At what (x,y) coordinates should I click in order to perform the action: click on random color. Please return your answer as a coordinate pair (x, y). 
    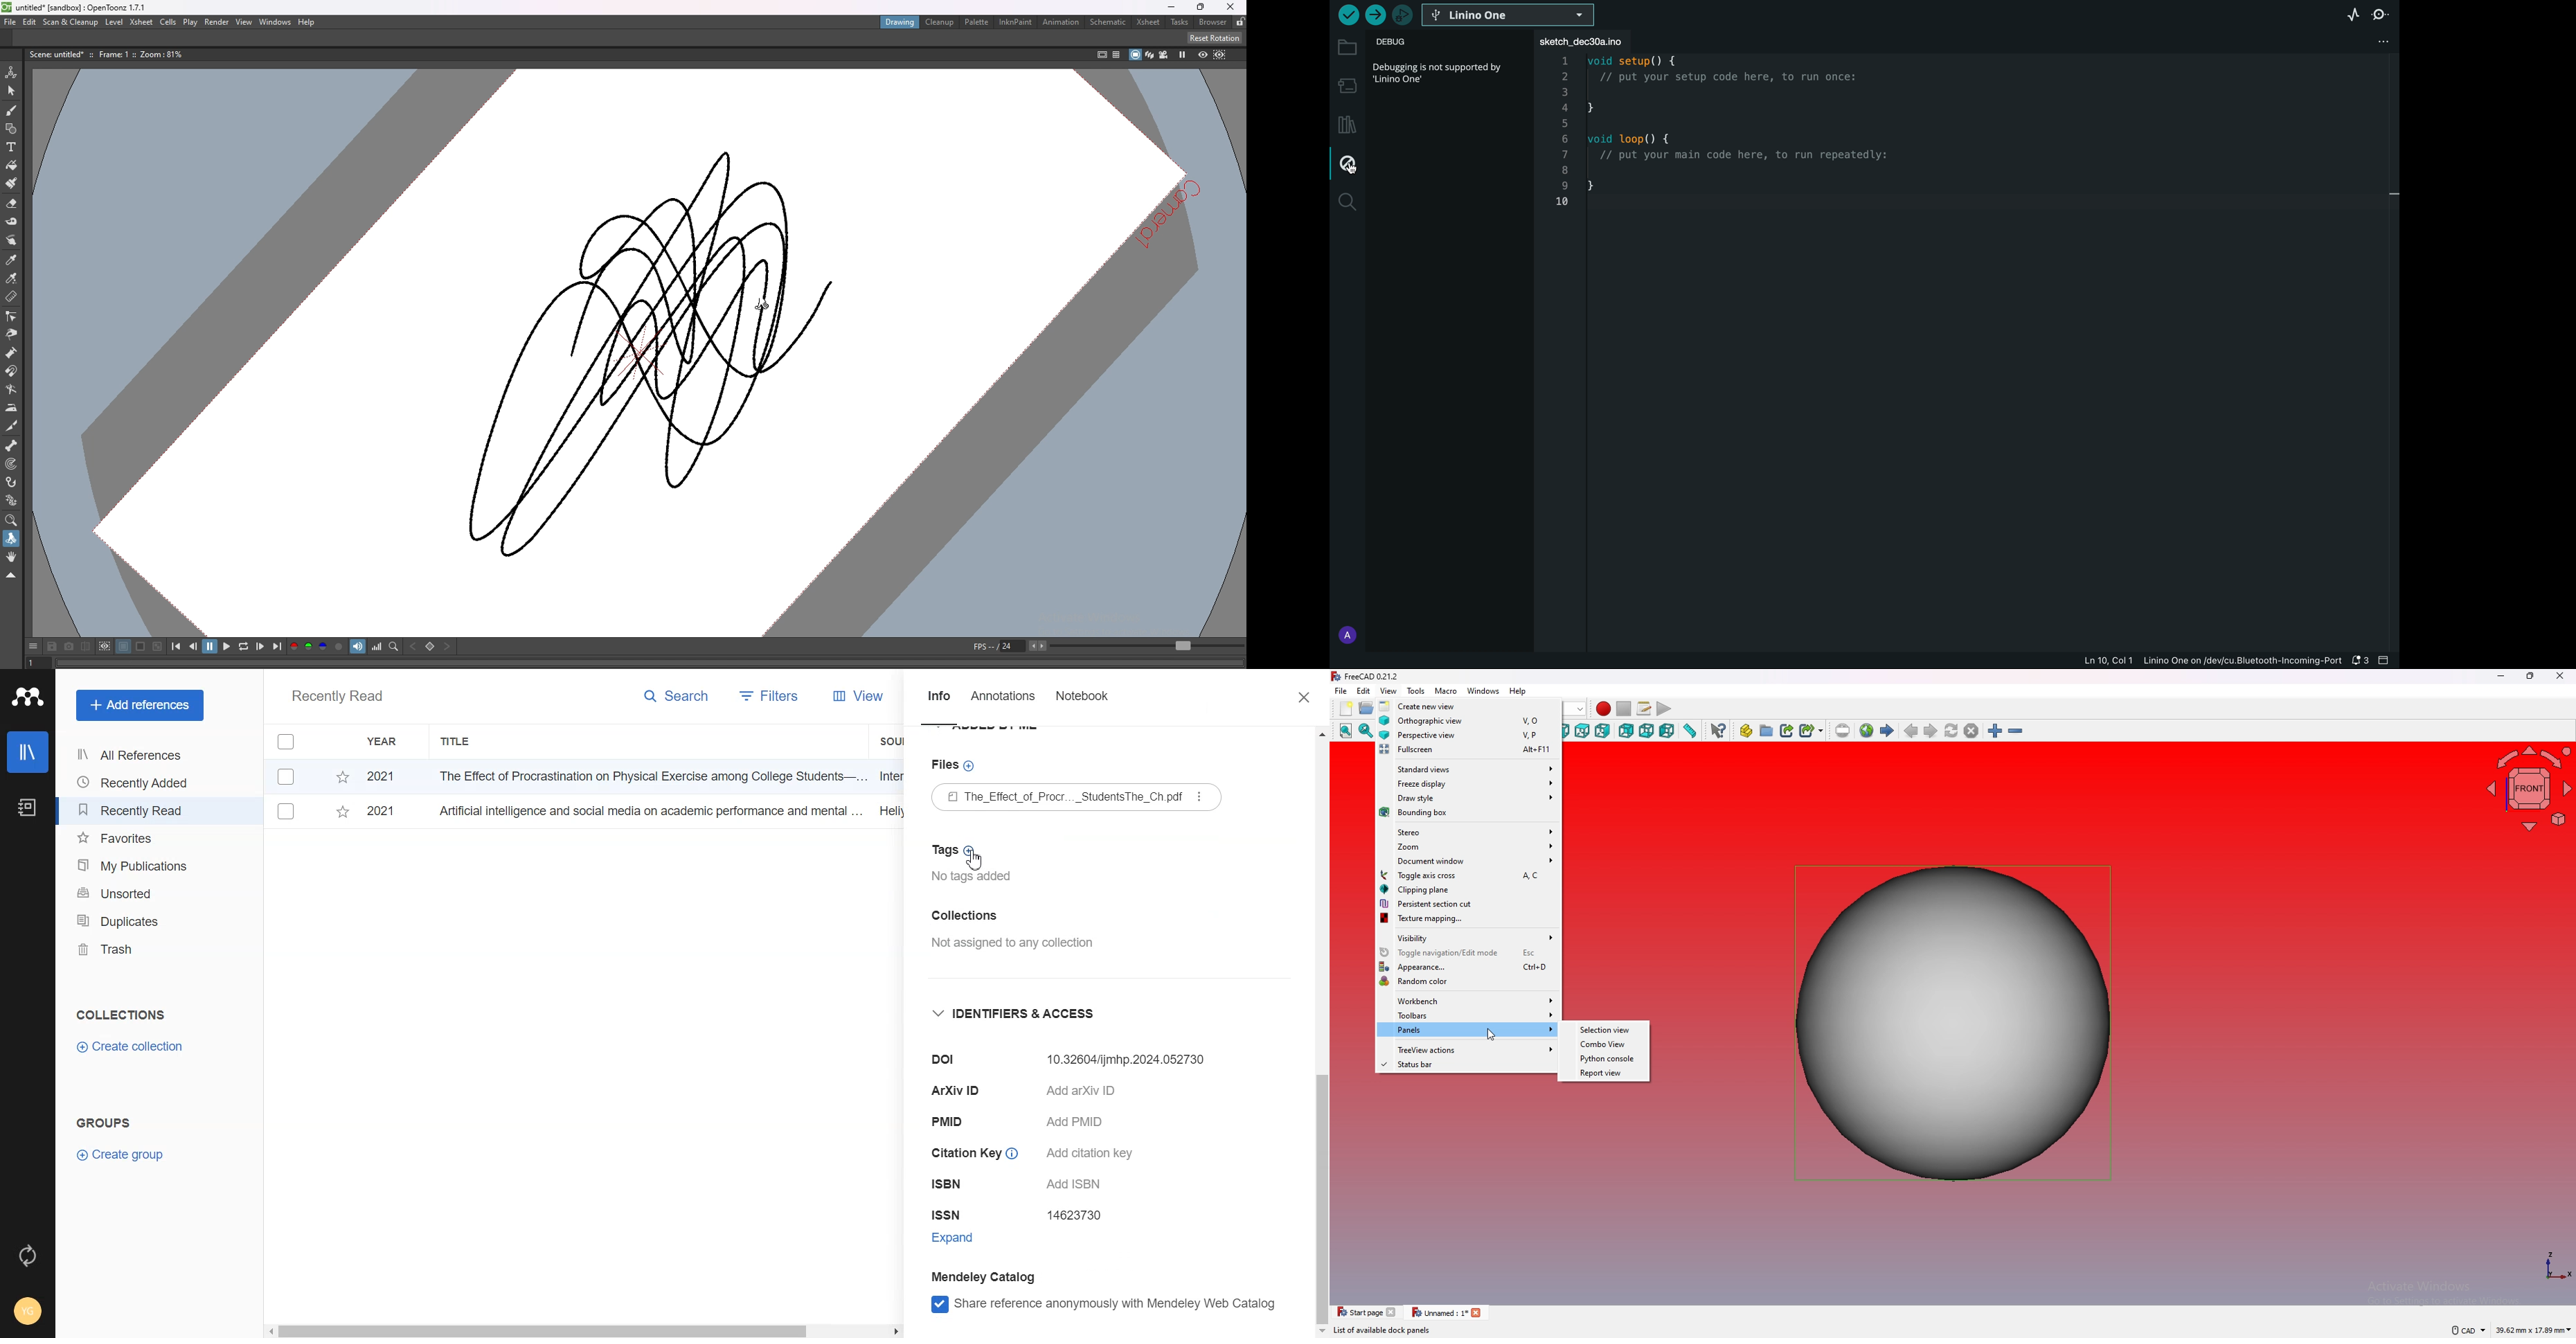
    Looking at the image, I should click on (1468, 981).